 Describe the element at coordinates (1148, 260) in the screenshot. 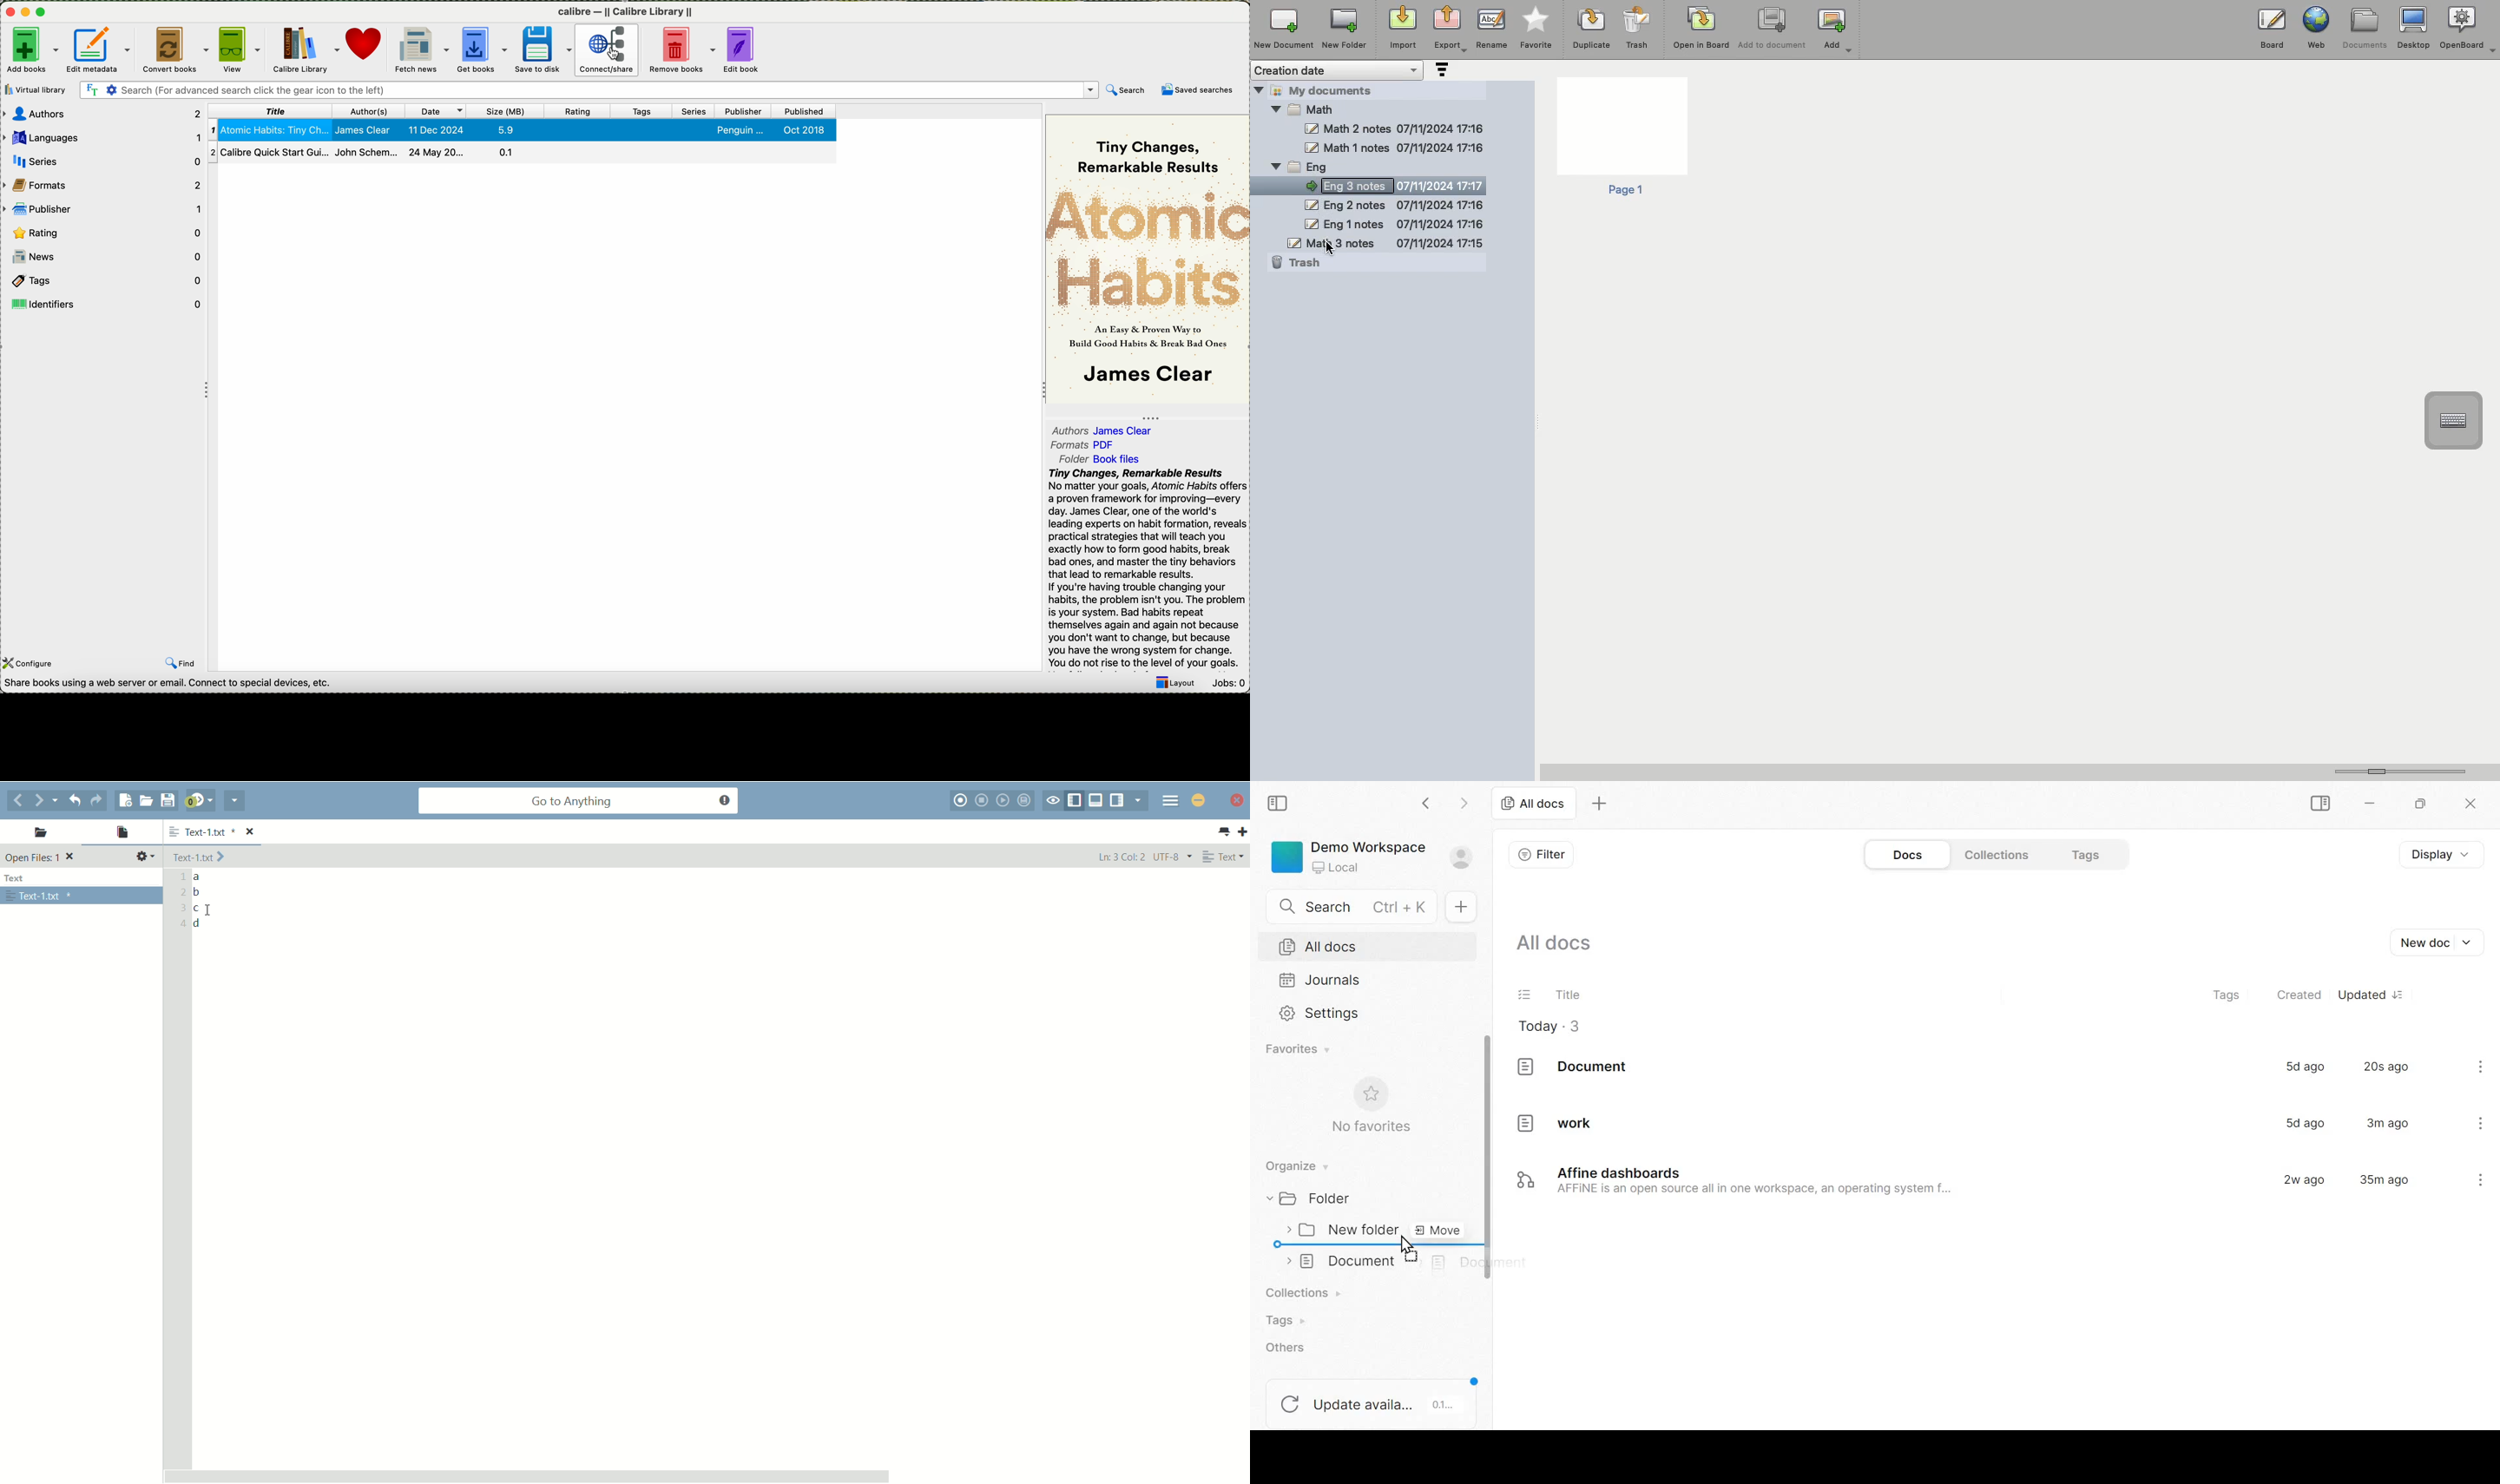

I see `book cover` at that location.